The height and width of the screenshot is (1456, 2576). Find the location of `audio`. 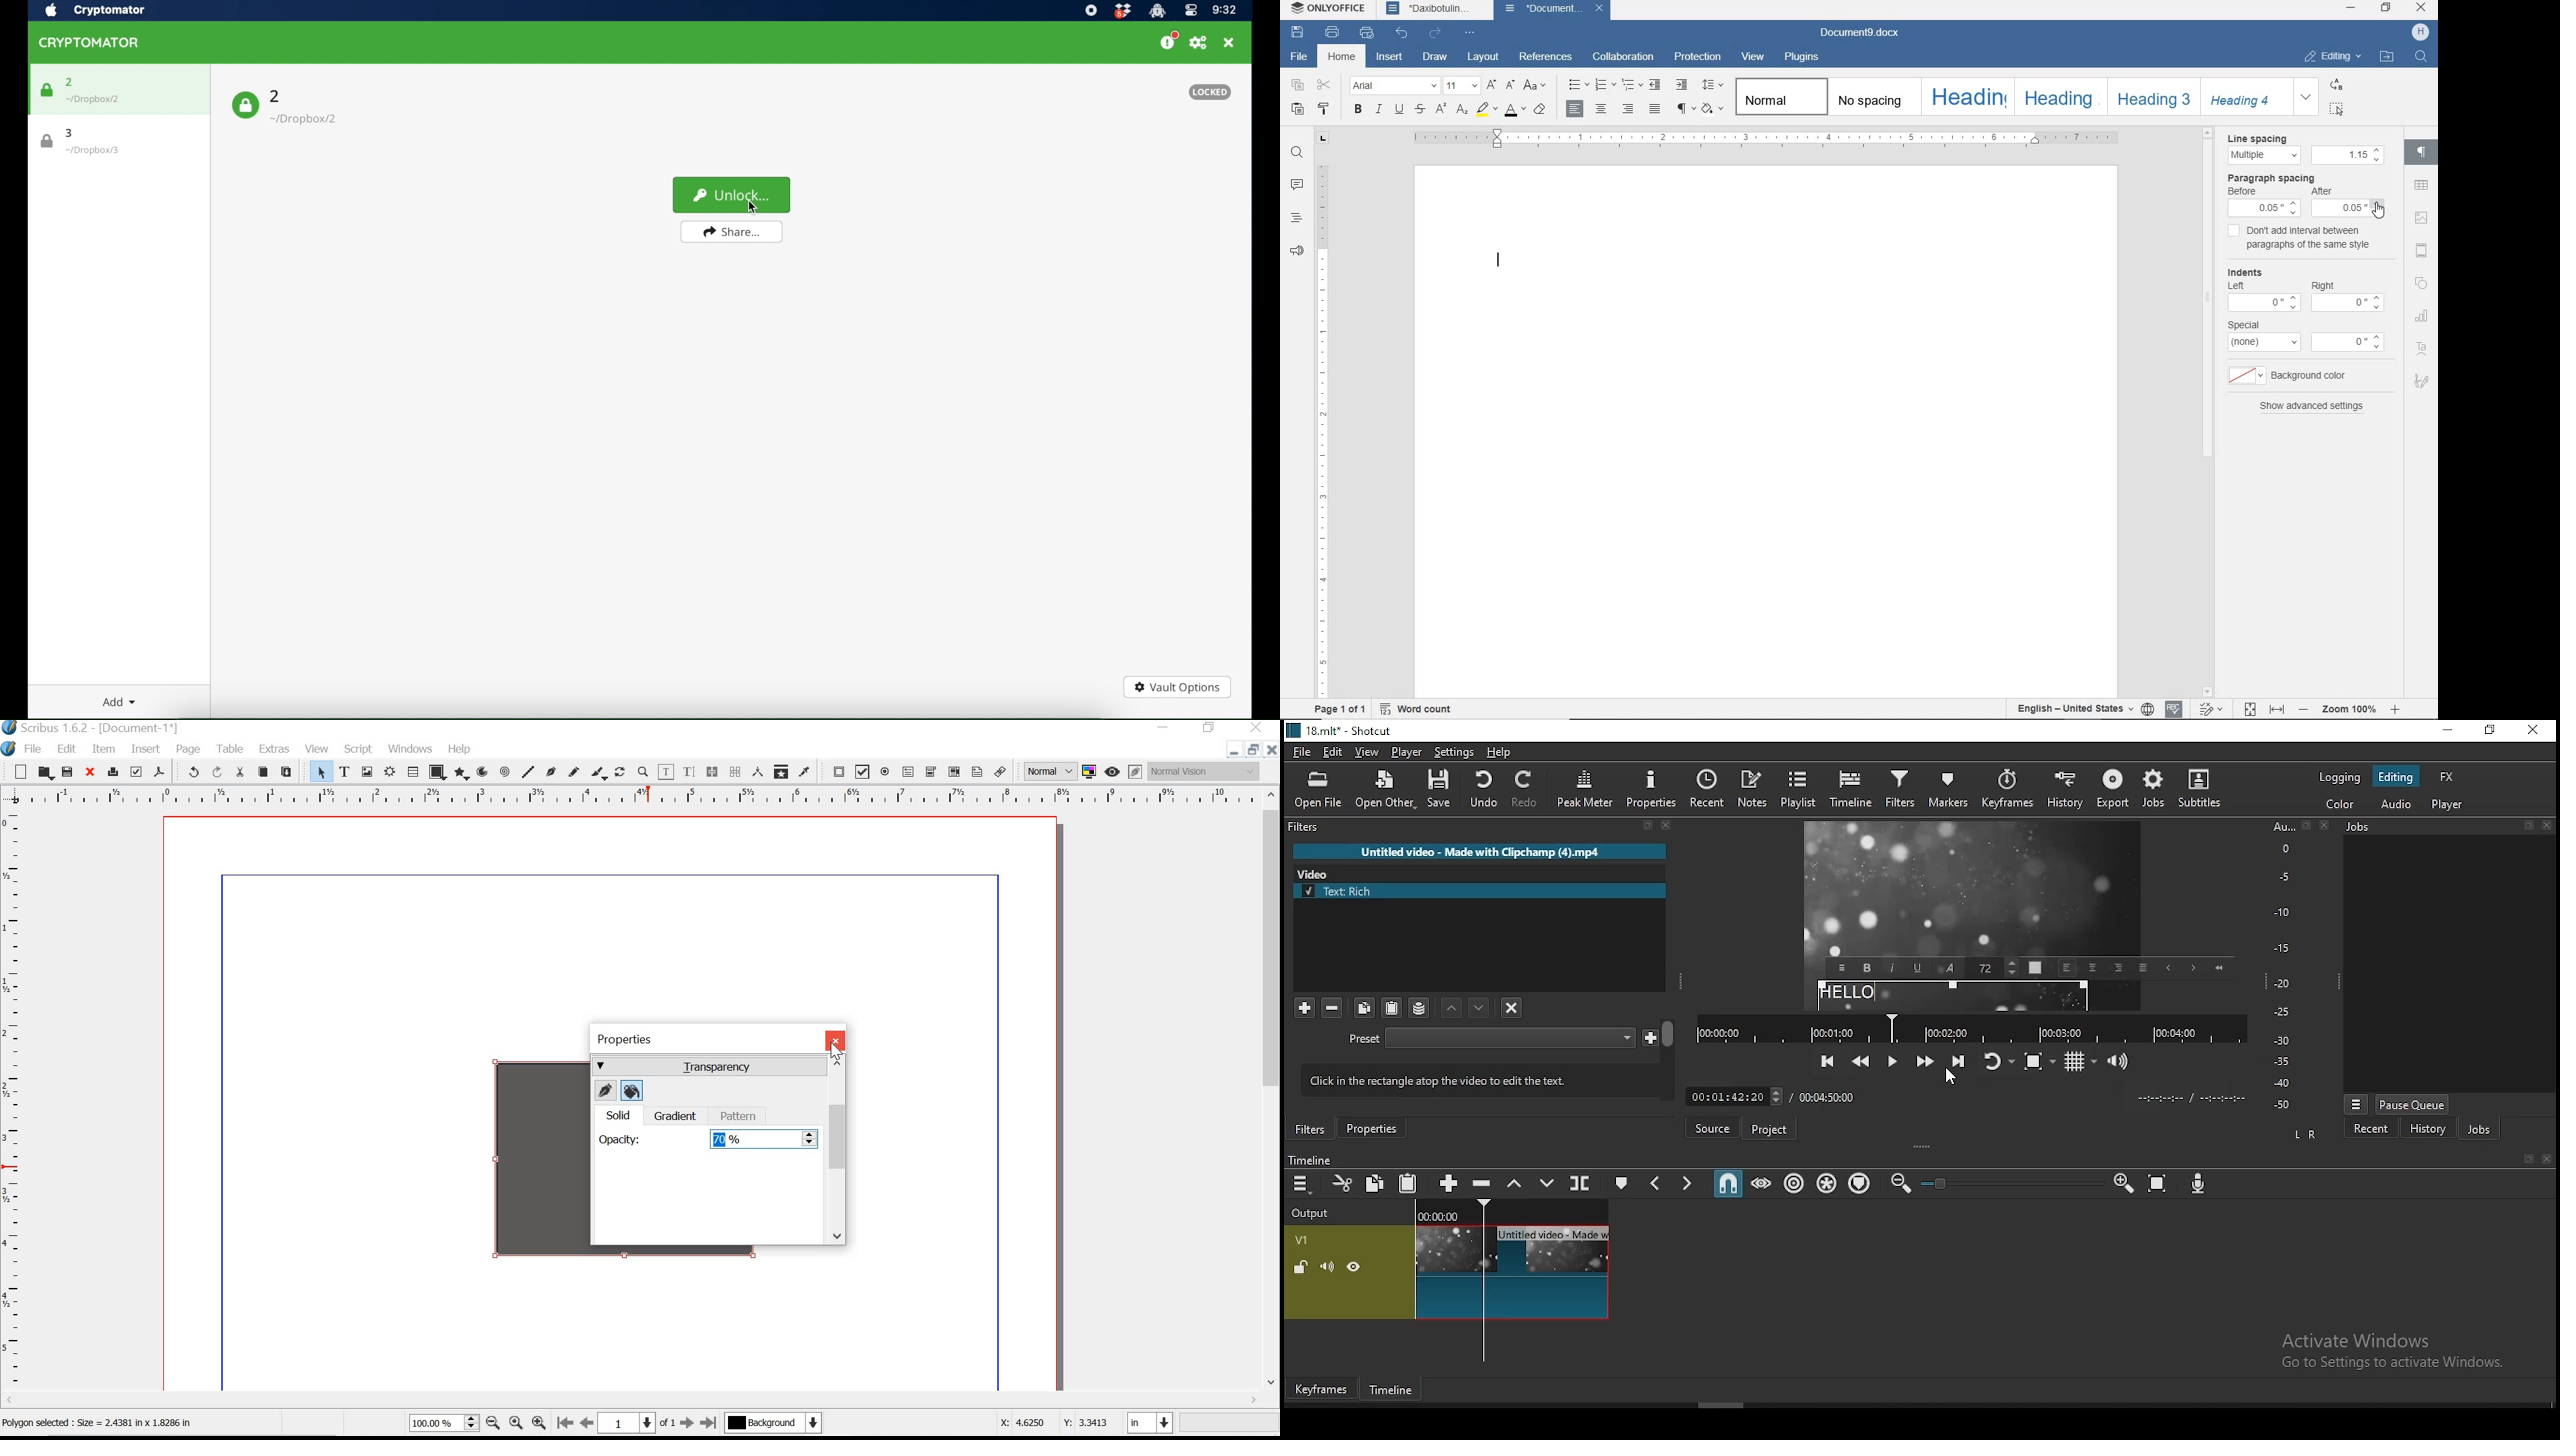

audio is located at coordinates (2395, 805).